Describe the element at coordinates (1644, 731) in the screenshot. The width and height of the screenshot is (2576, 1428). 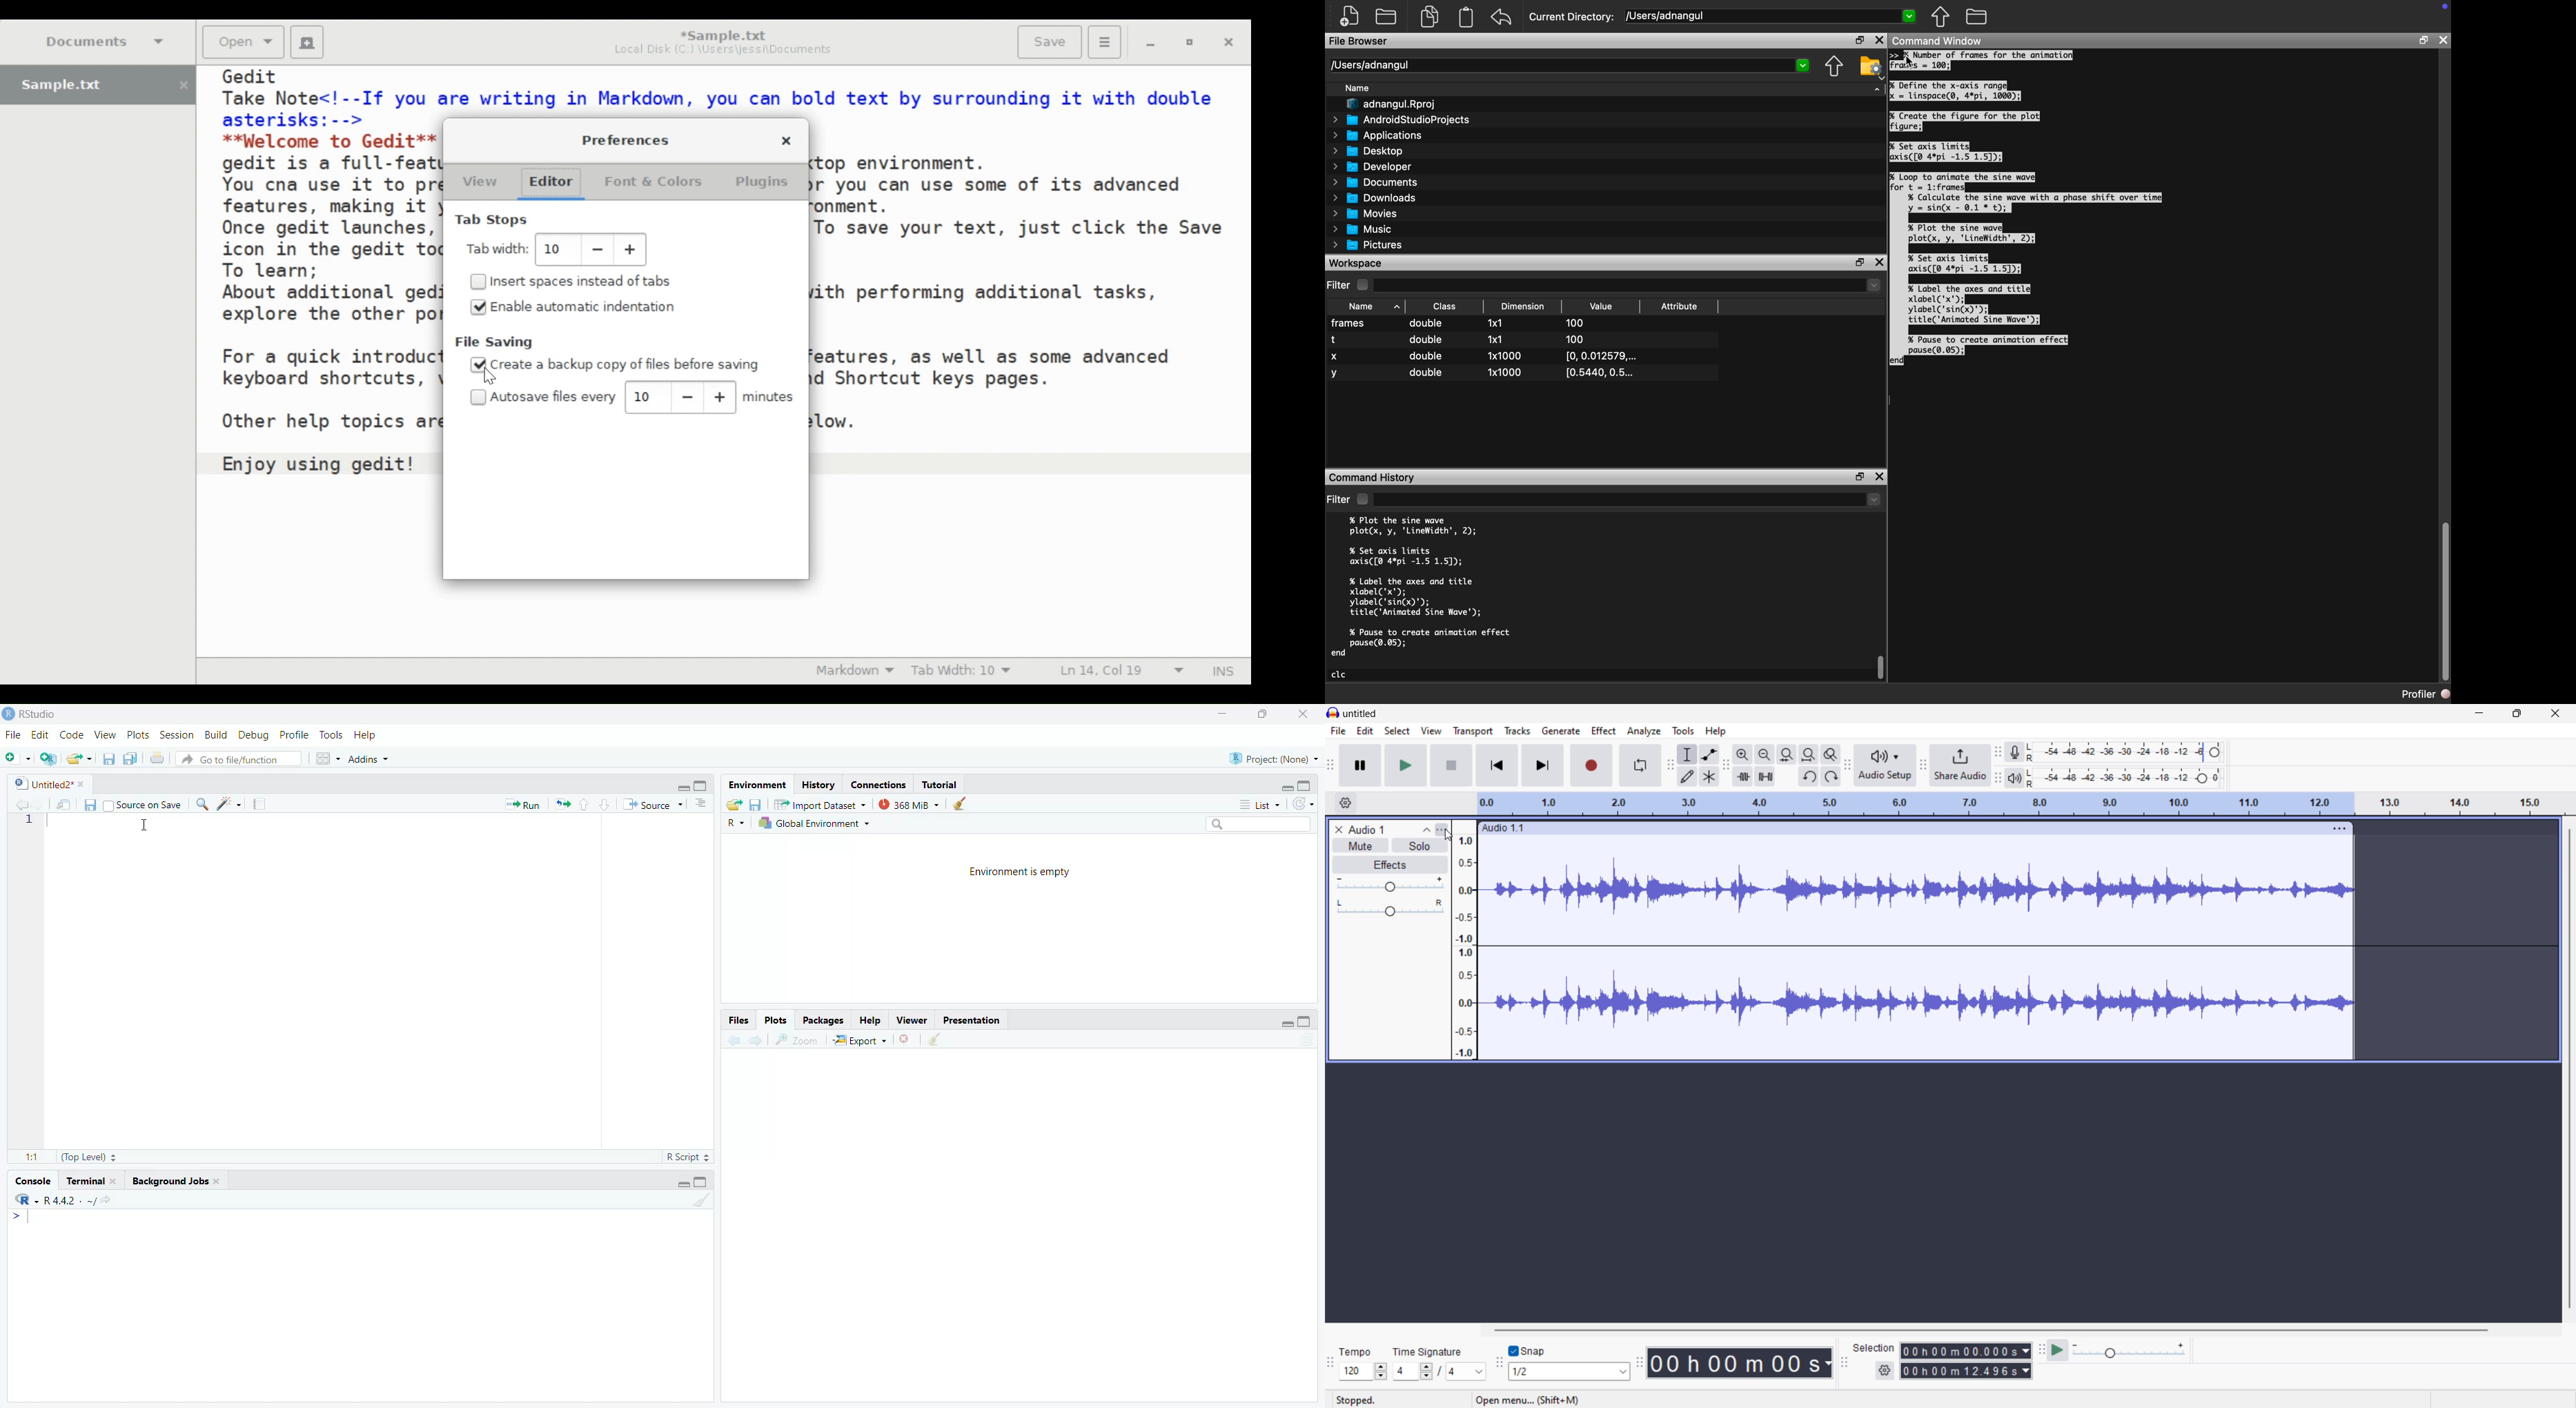
I see `analyze` at that location.